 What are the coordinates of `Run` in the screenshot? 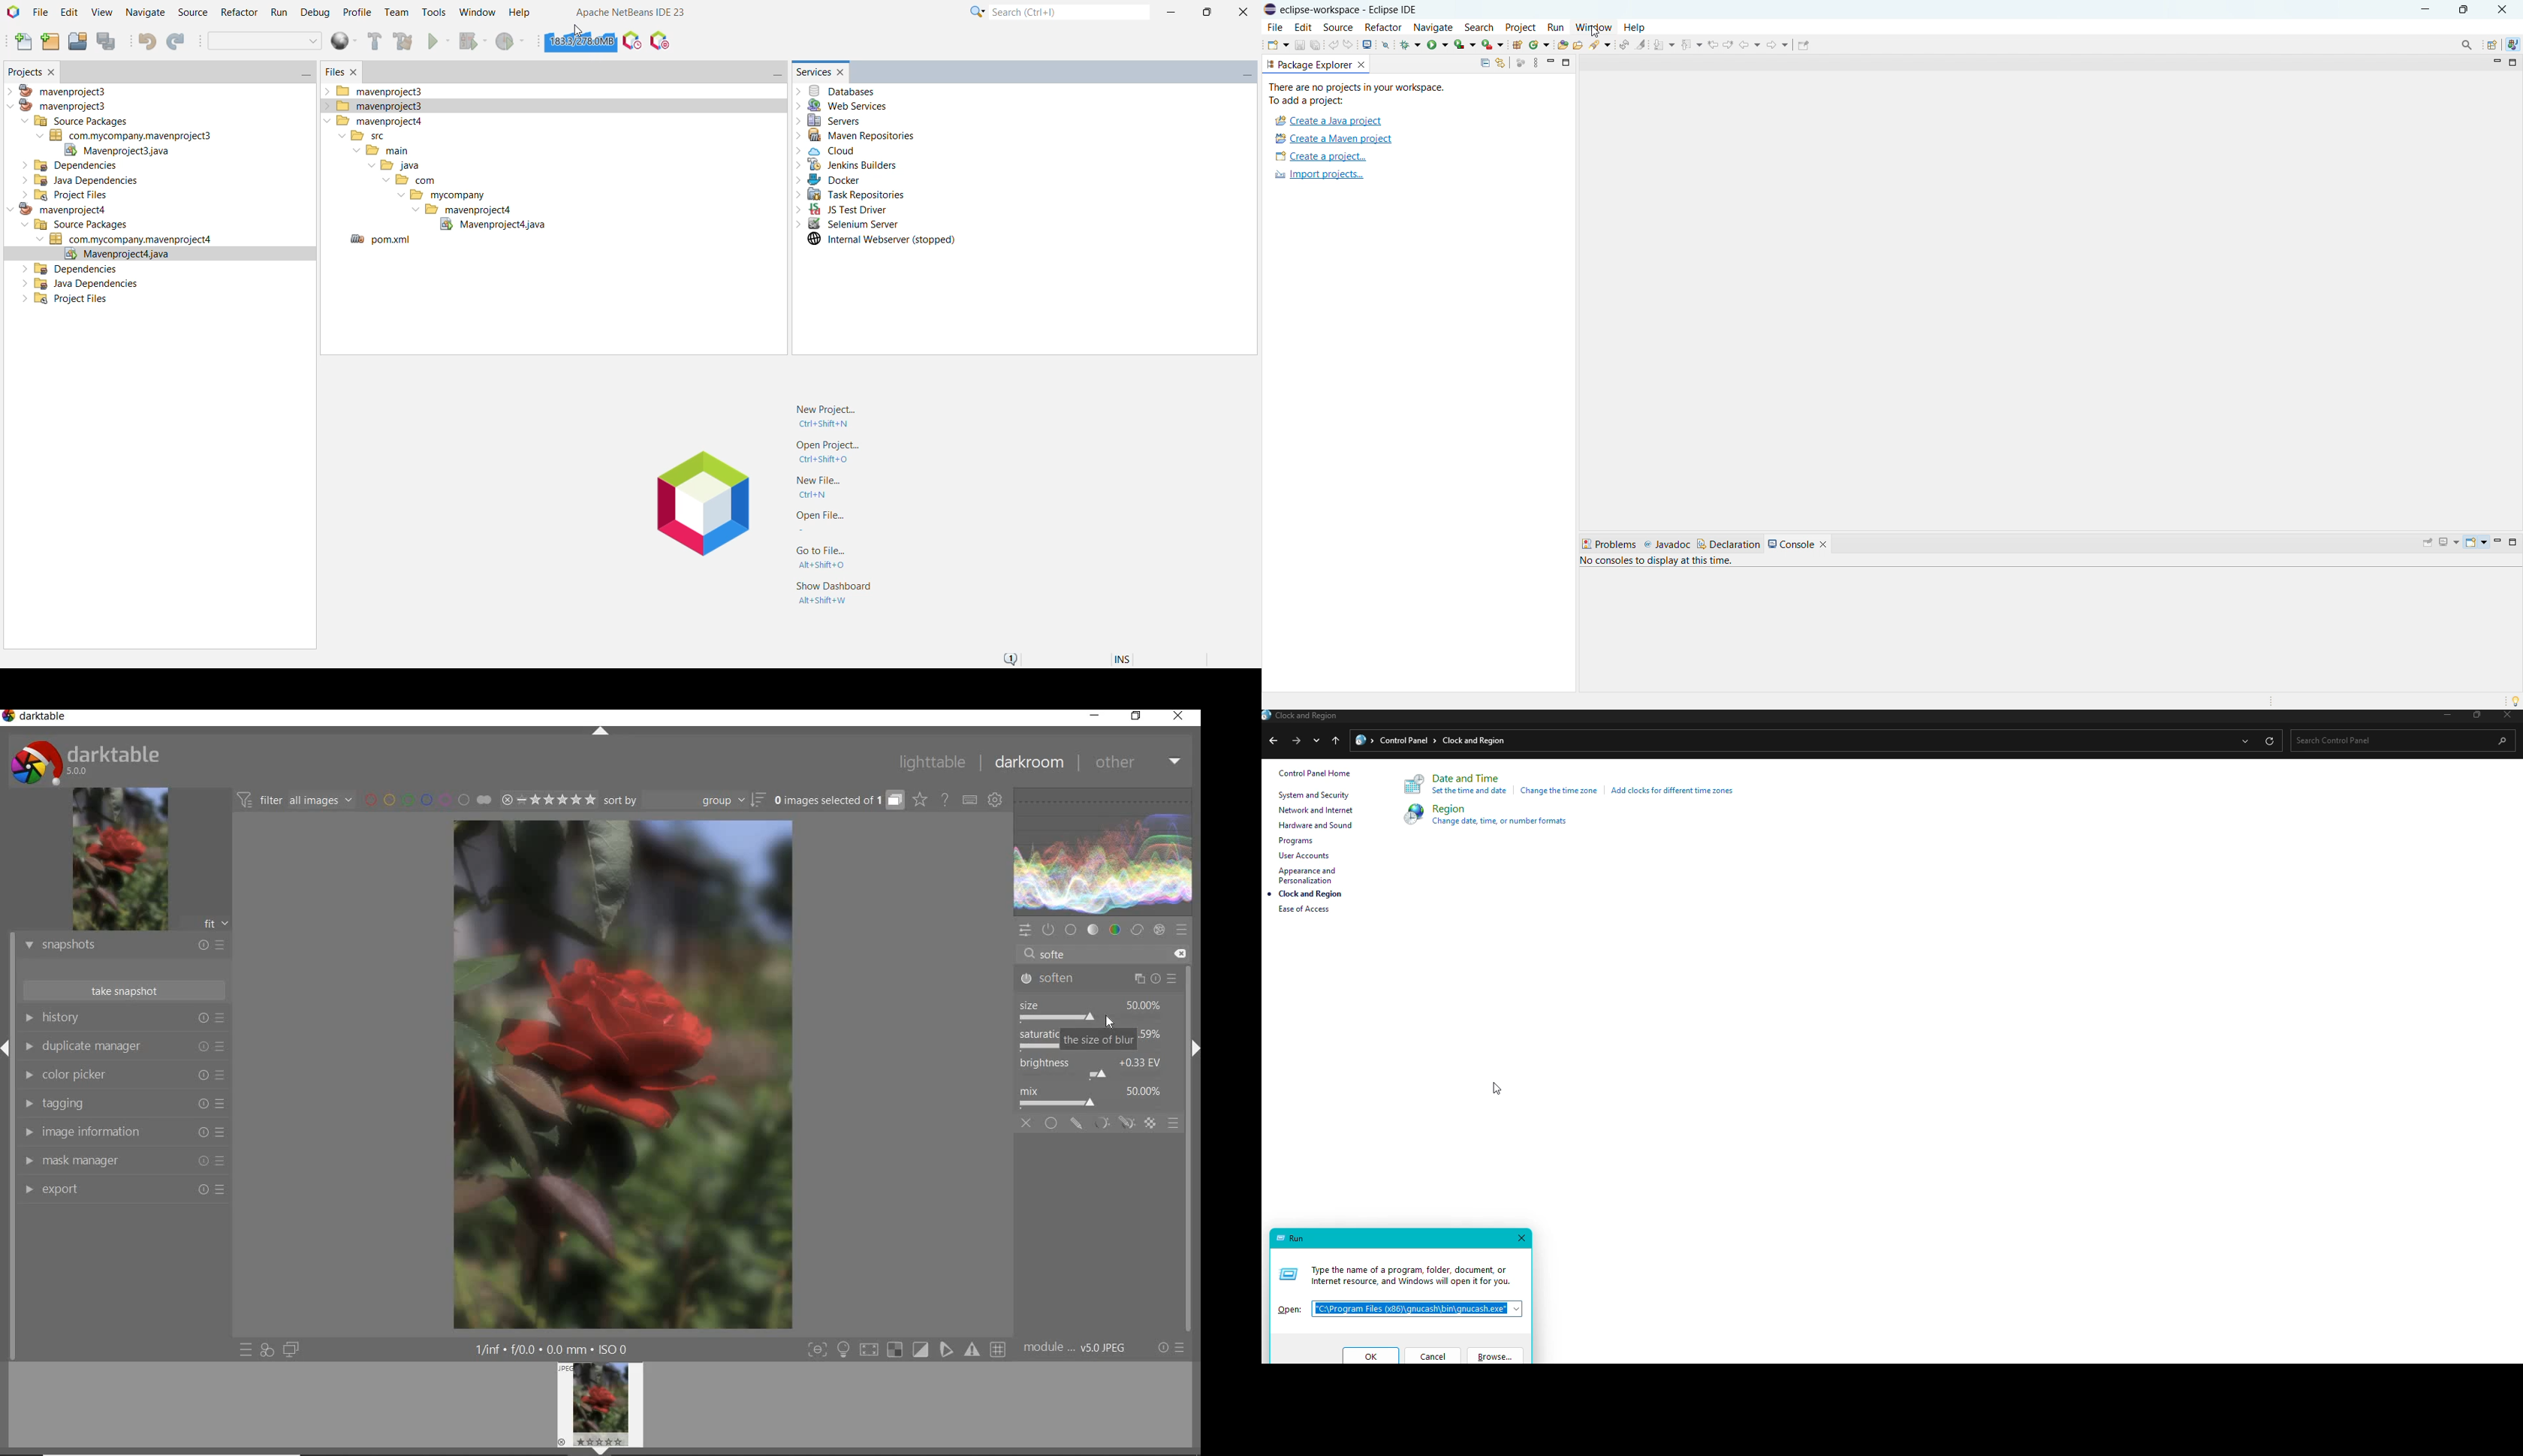 It's located at (1292, 1237).